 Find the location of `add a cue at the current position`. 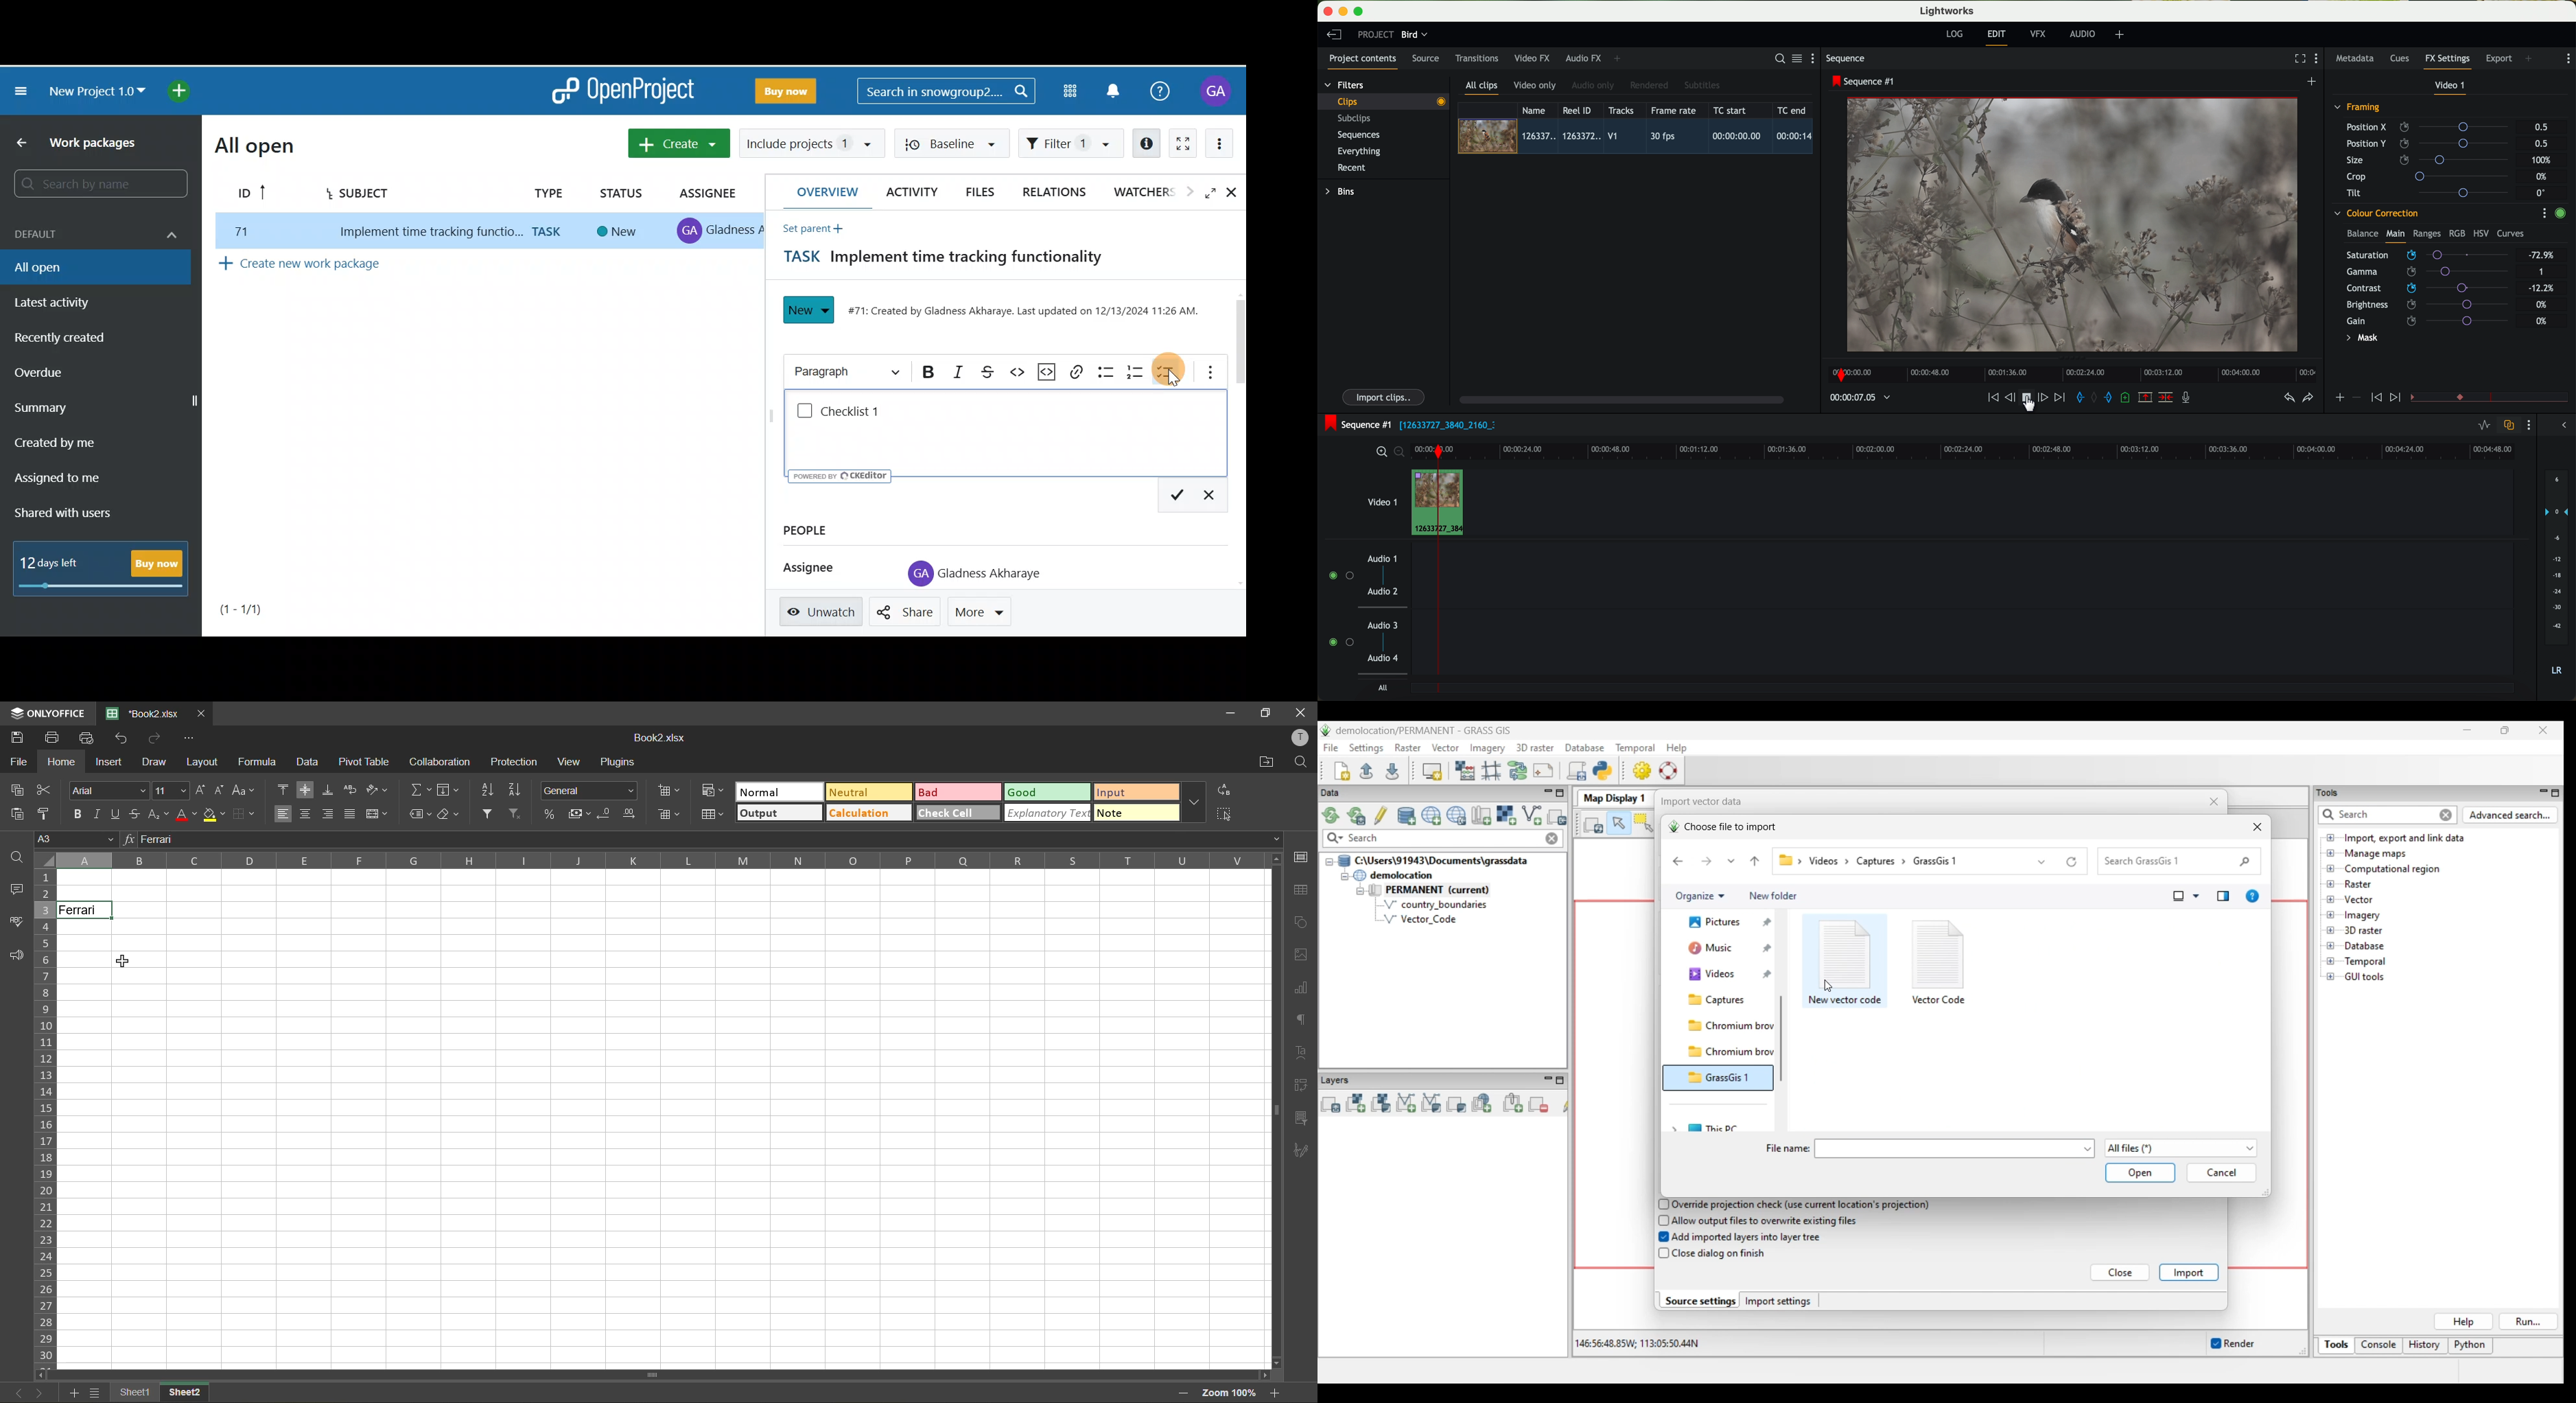

add a cue at the current position is located at coordinates (2127, 398).